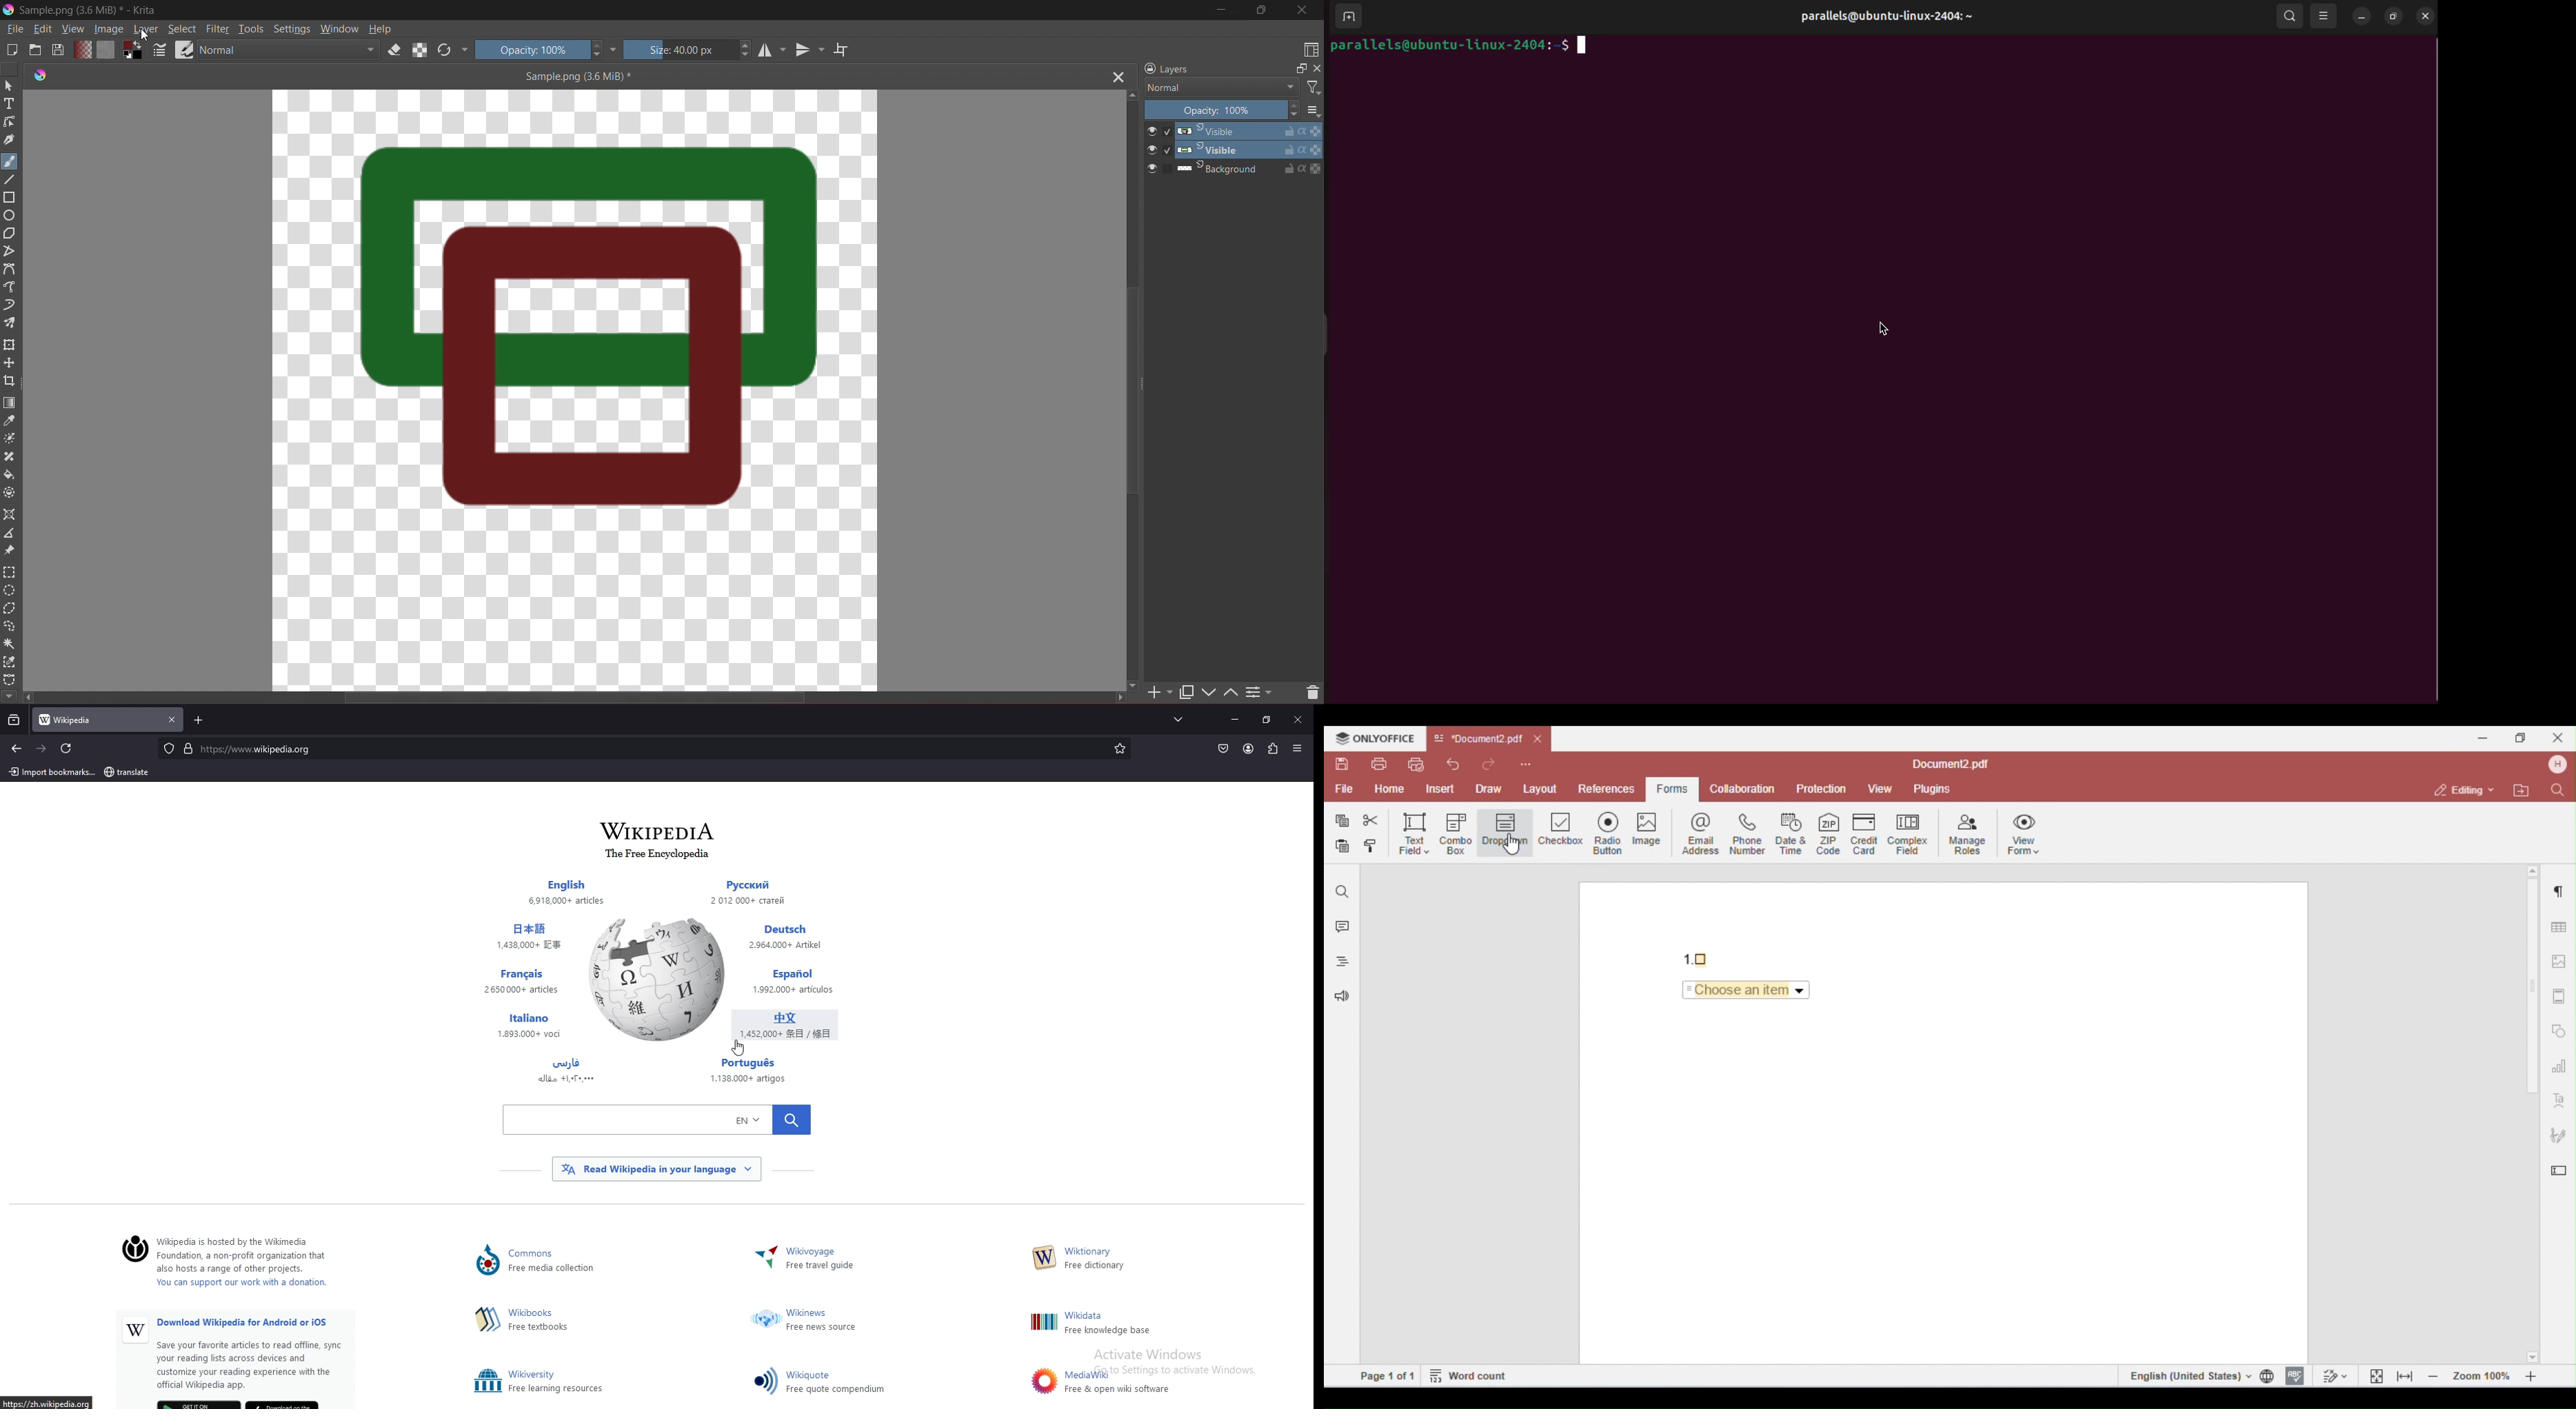 This screenshot has height=1428, width=2576. What do you see at coordinates (1311, 86) in the screenshot?
I see `Filter` at bounding box center [1311, 86].